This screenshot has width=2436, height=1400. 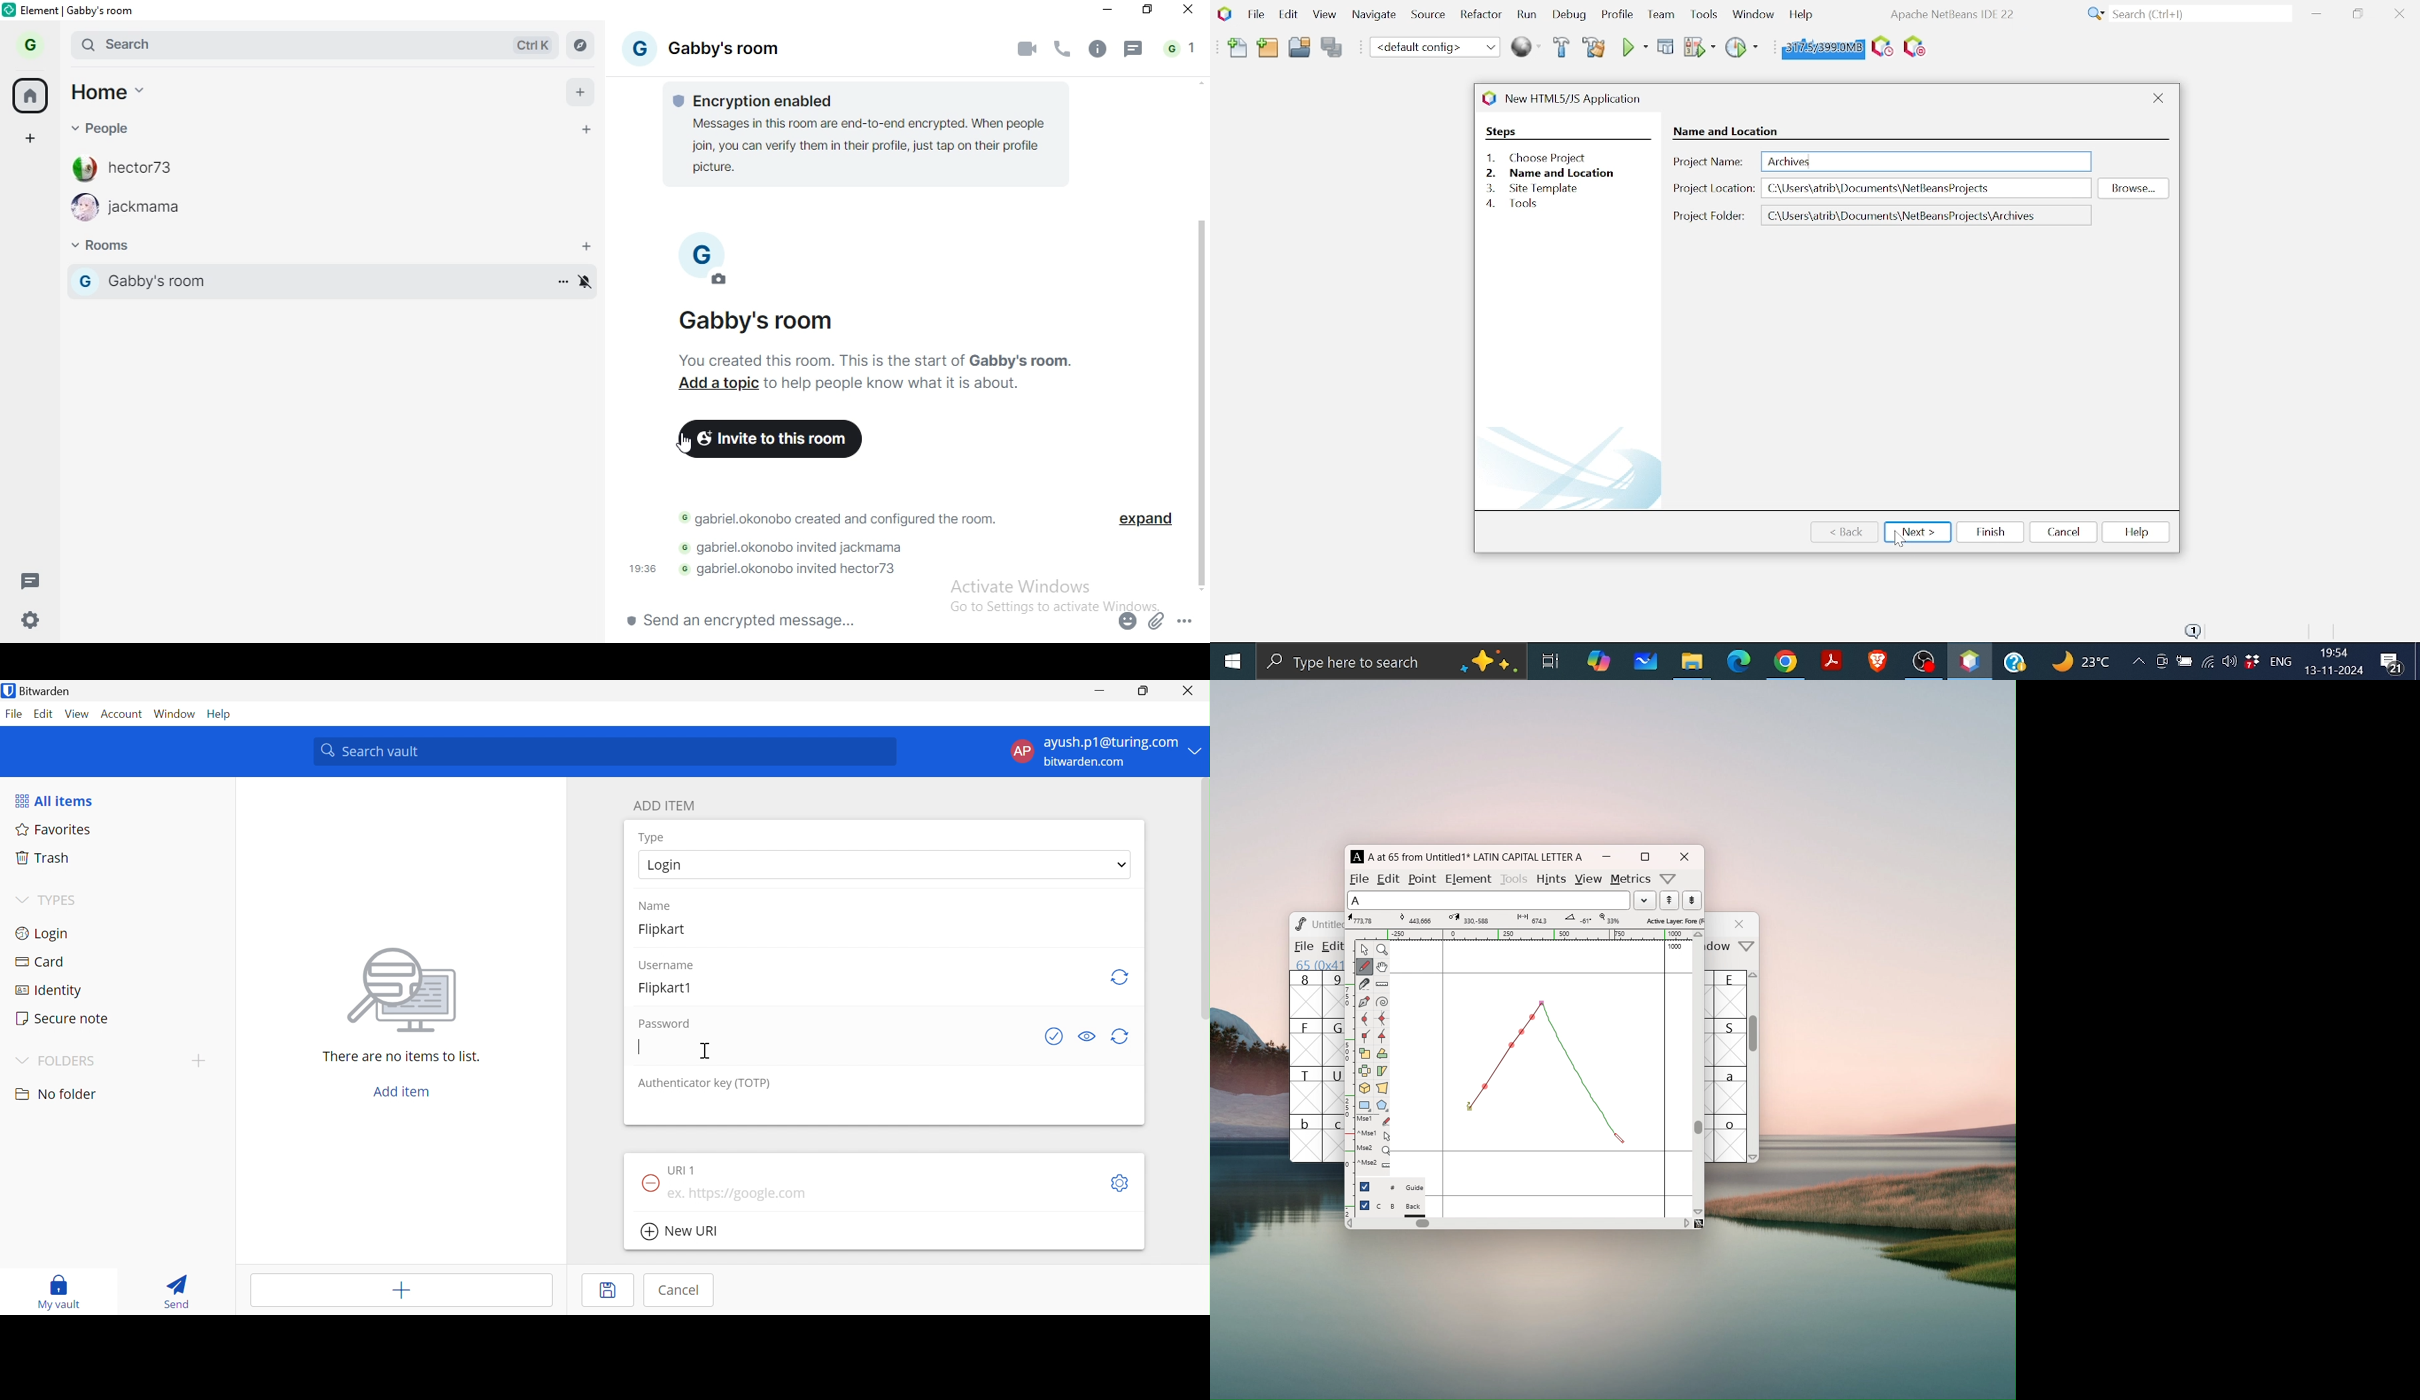 What do you see at coordinates (531, 46) in the screenshot?
I see `Ctrl K` at bounding box center [531, 46].